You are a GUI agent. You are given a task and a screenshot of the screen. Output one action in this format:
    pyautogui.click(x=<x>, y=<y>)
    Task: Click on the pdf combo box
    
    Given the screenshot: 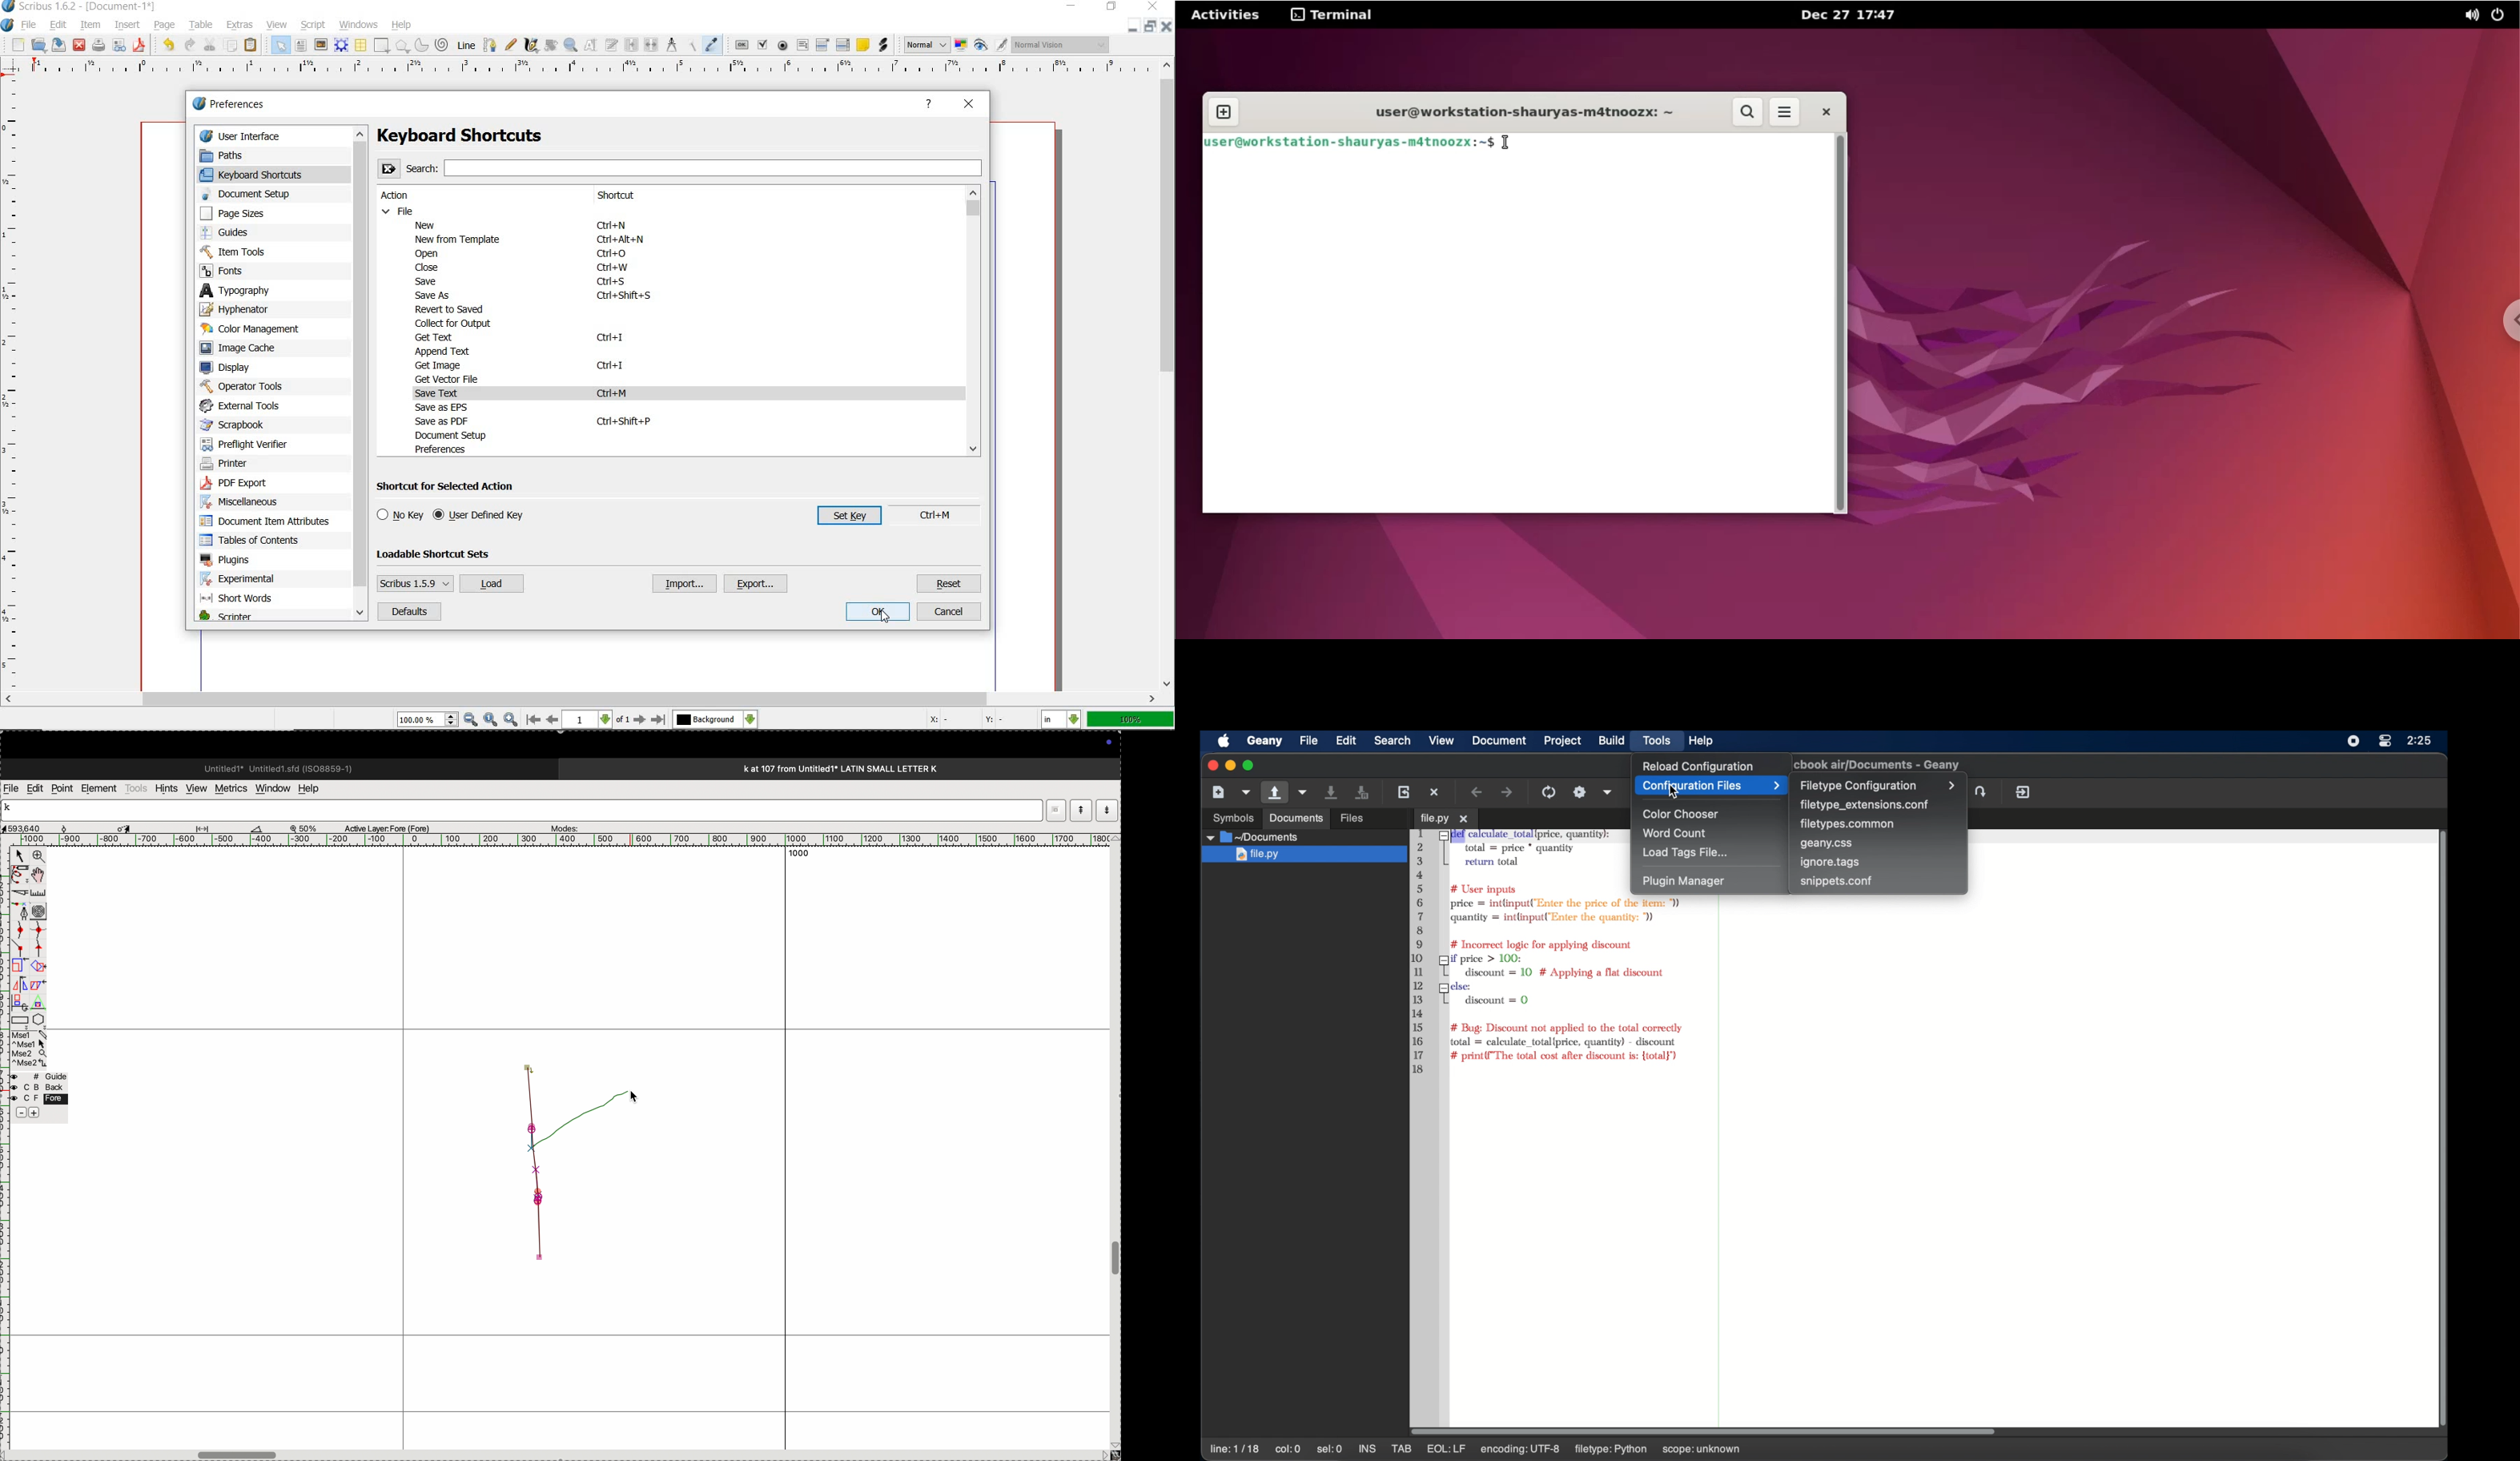 What is the action you would take?
    pyautogui.click(x=823, y=45)
    